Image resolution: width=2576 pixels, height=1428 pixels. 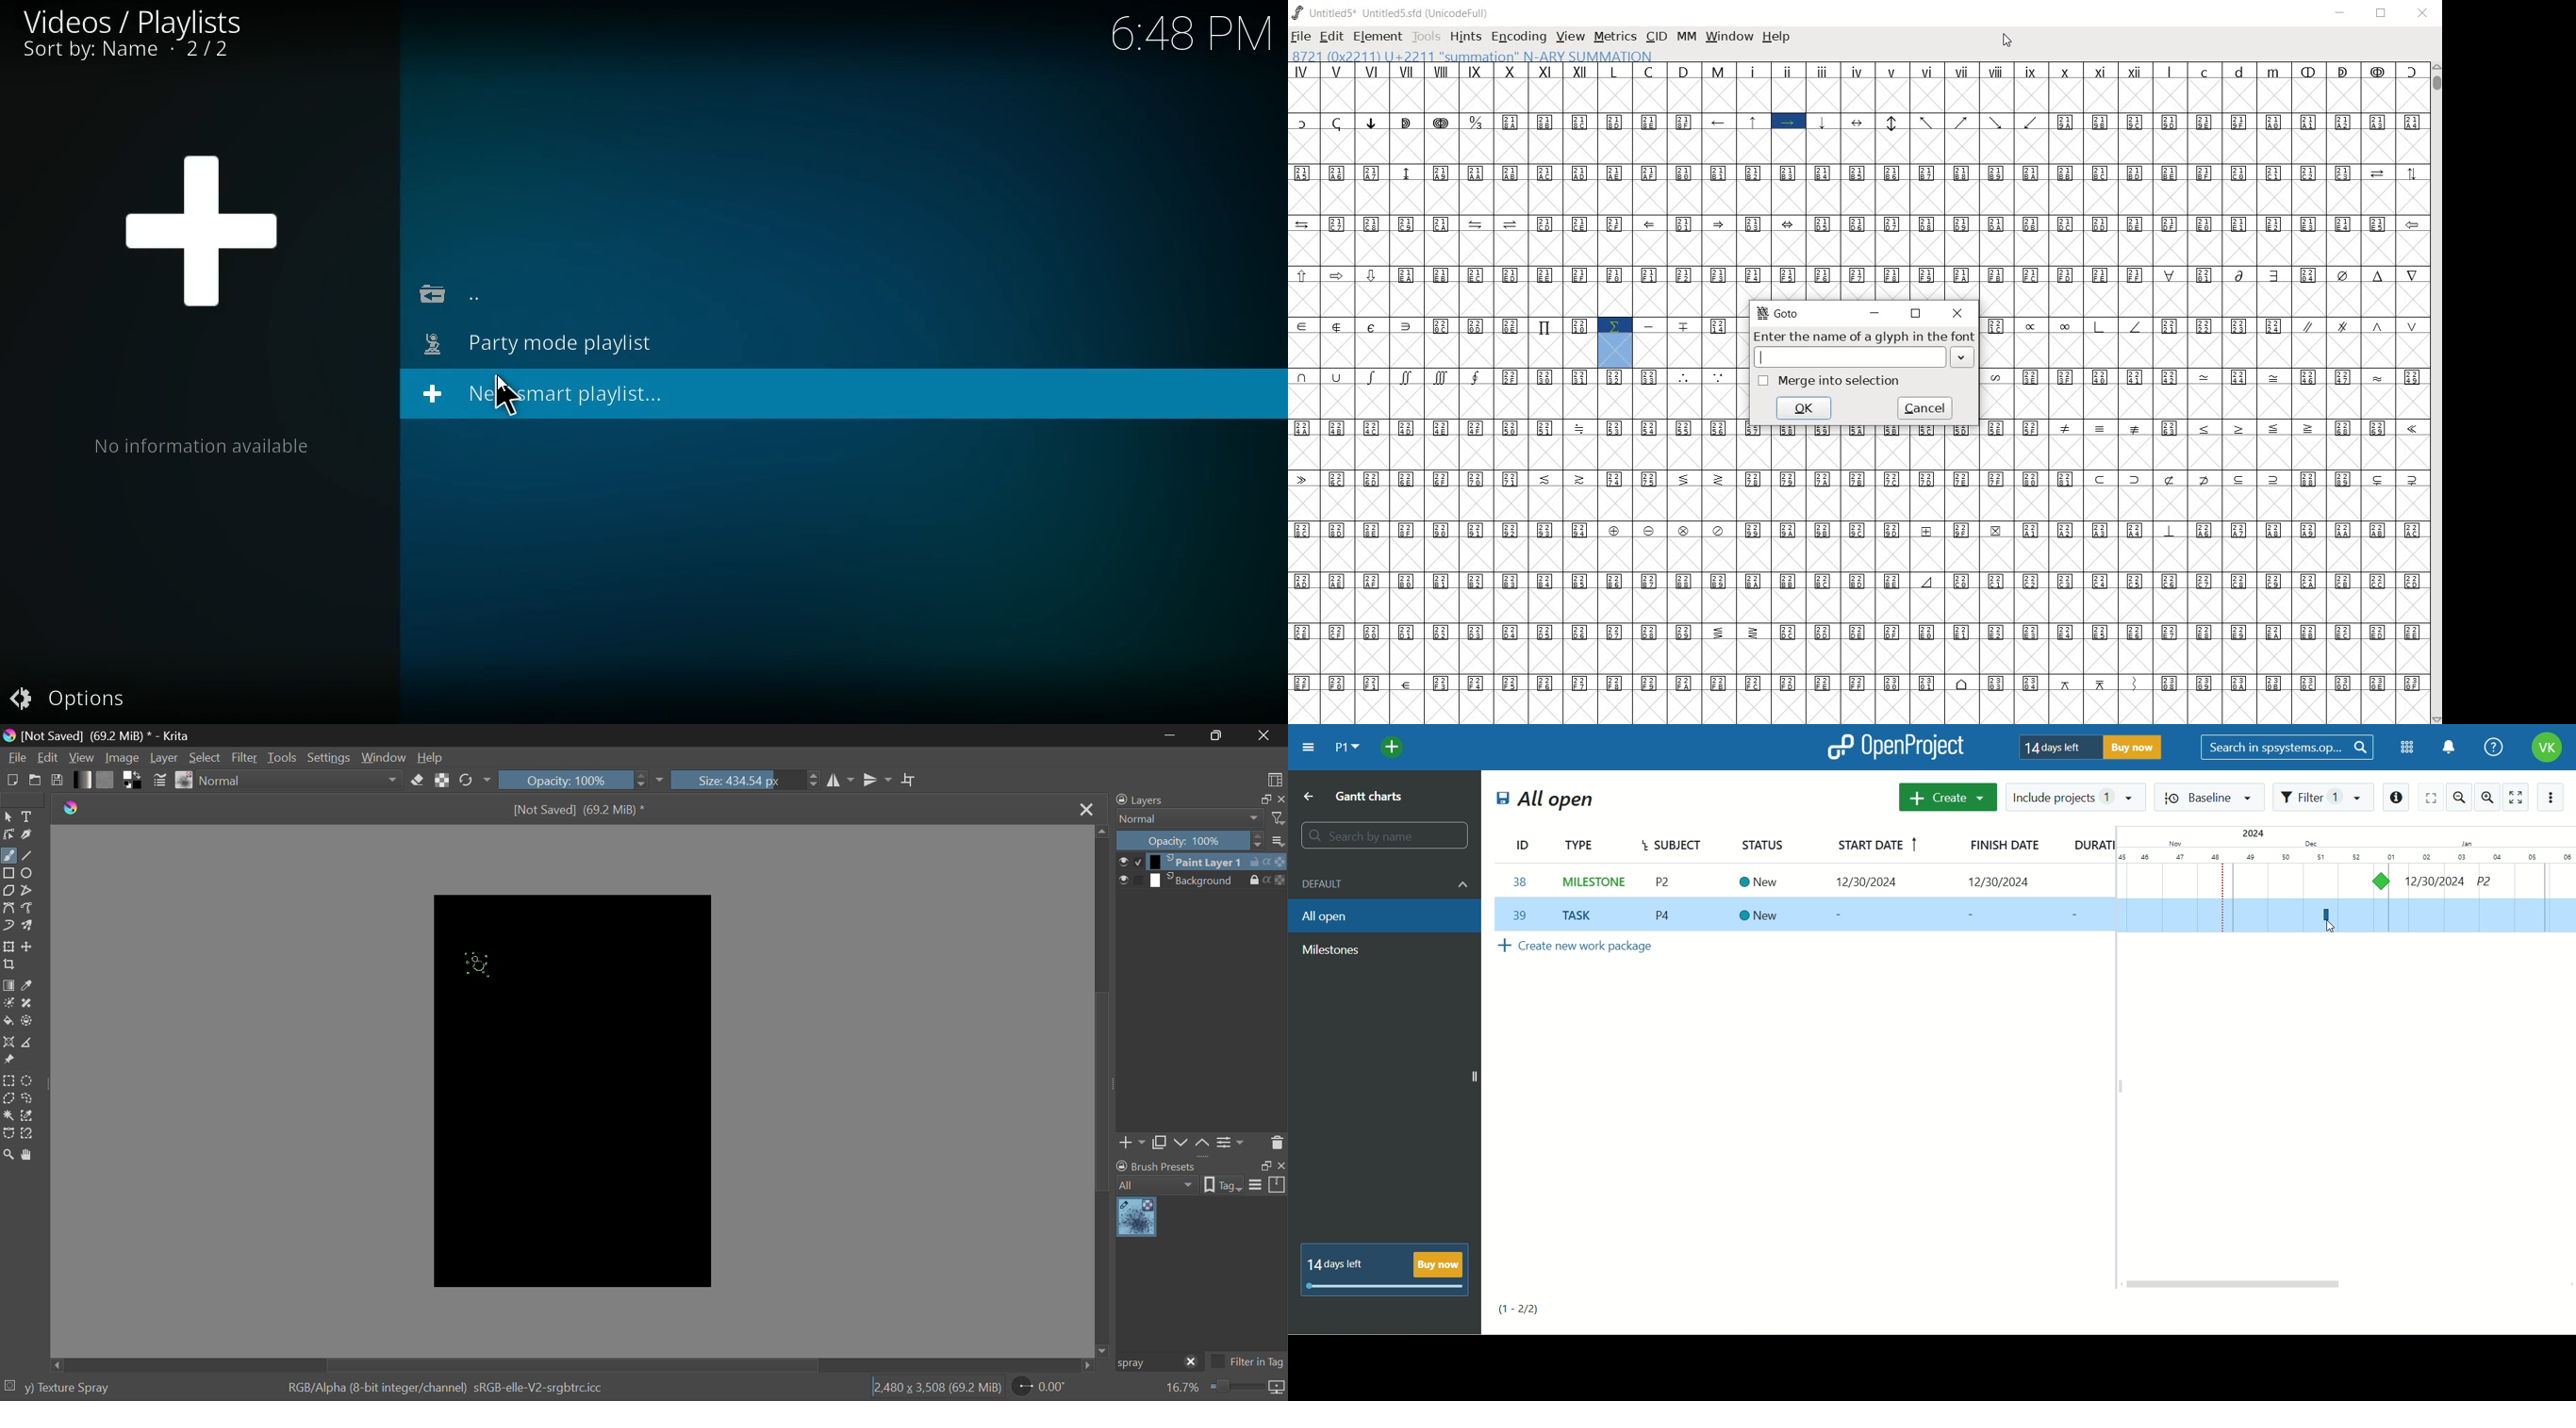 What do you see at coordinates (1235, 1388) in the screenshot?
I see `zoom slider` at bounding box center [1235, 1388].